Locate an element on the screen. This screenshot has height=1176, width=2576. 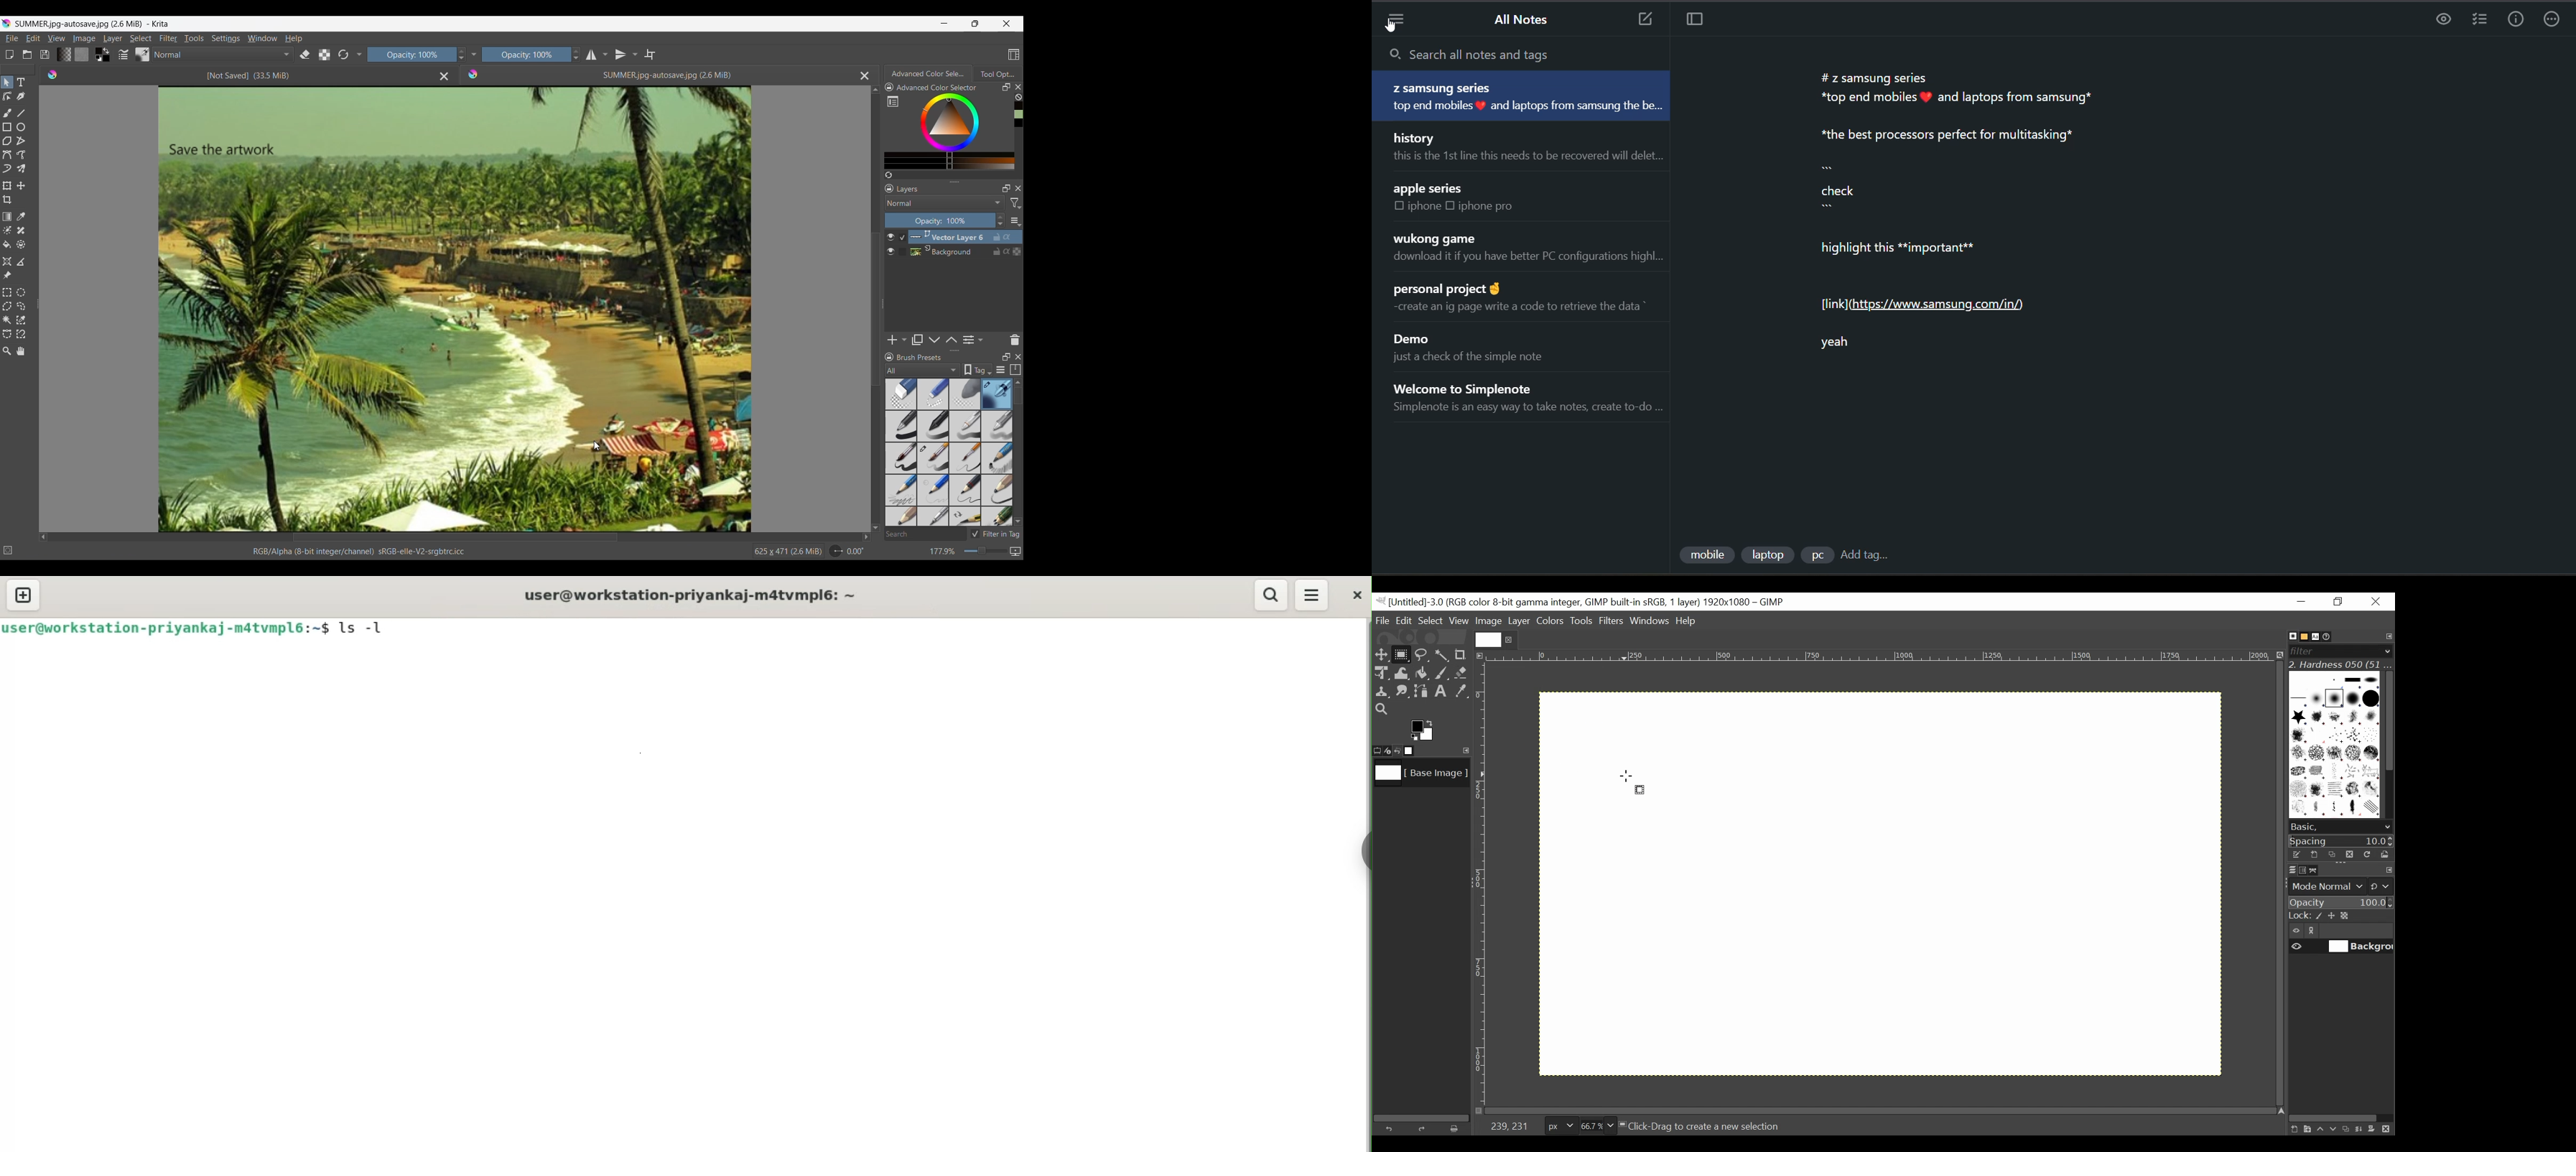
Show full color setting in separate window is located at coordinates (893, 101).